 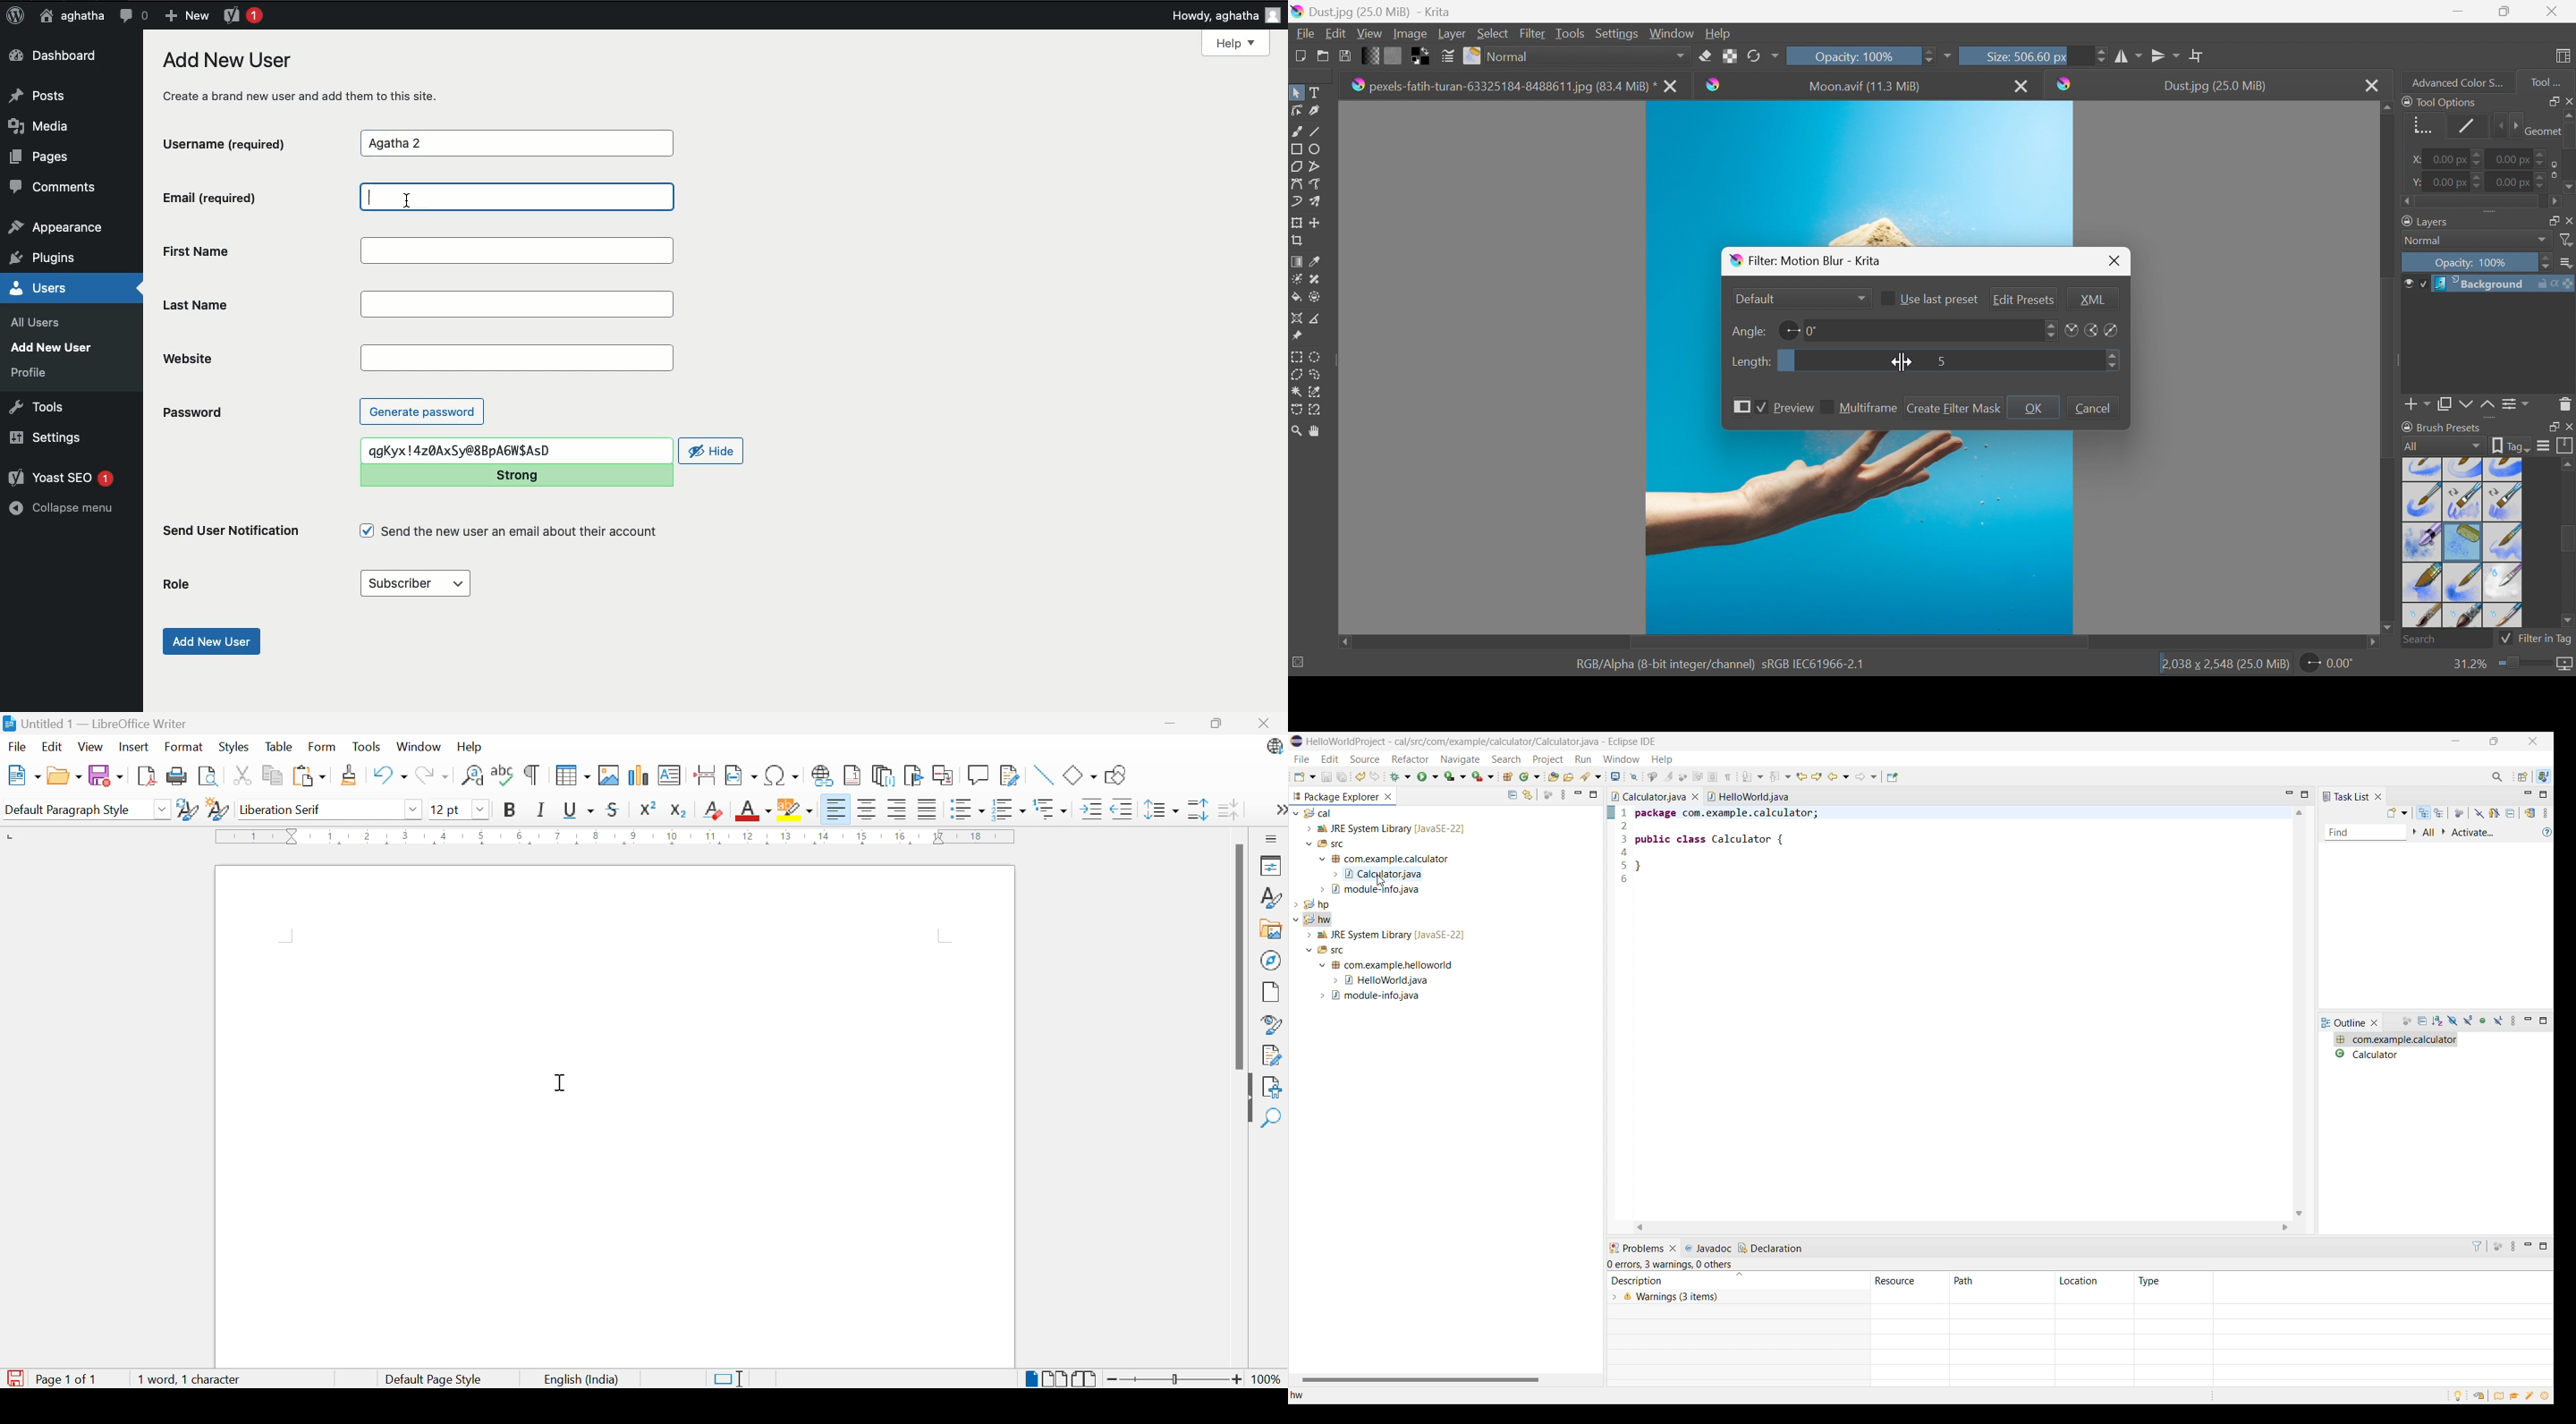 I want to click on Strikethrough, so click(x=614, y=809).